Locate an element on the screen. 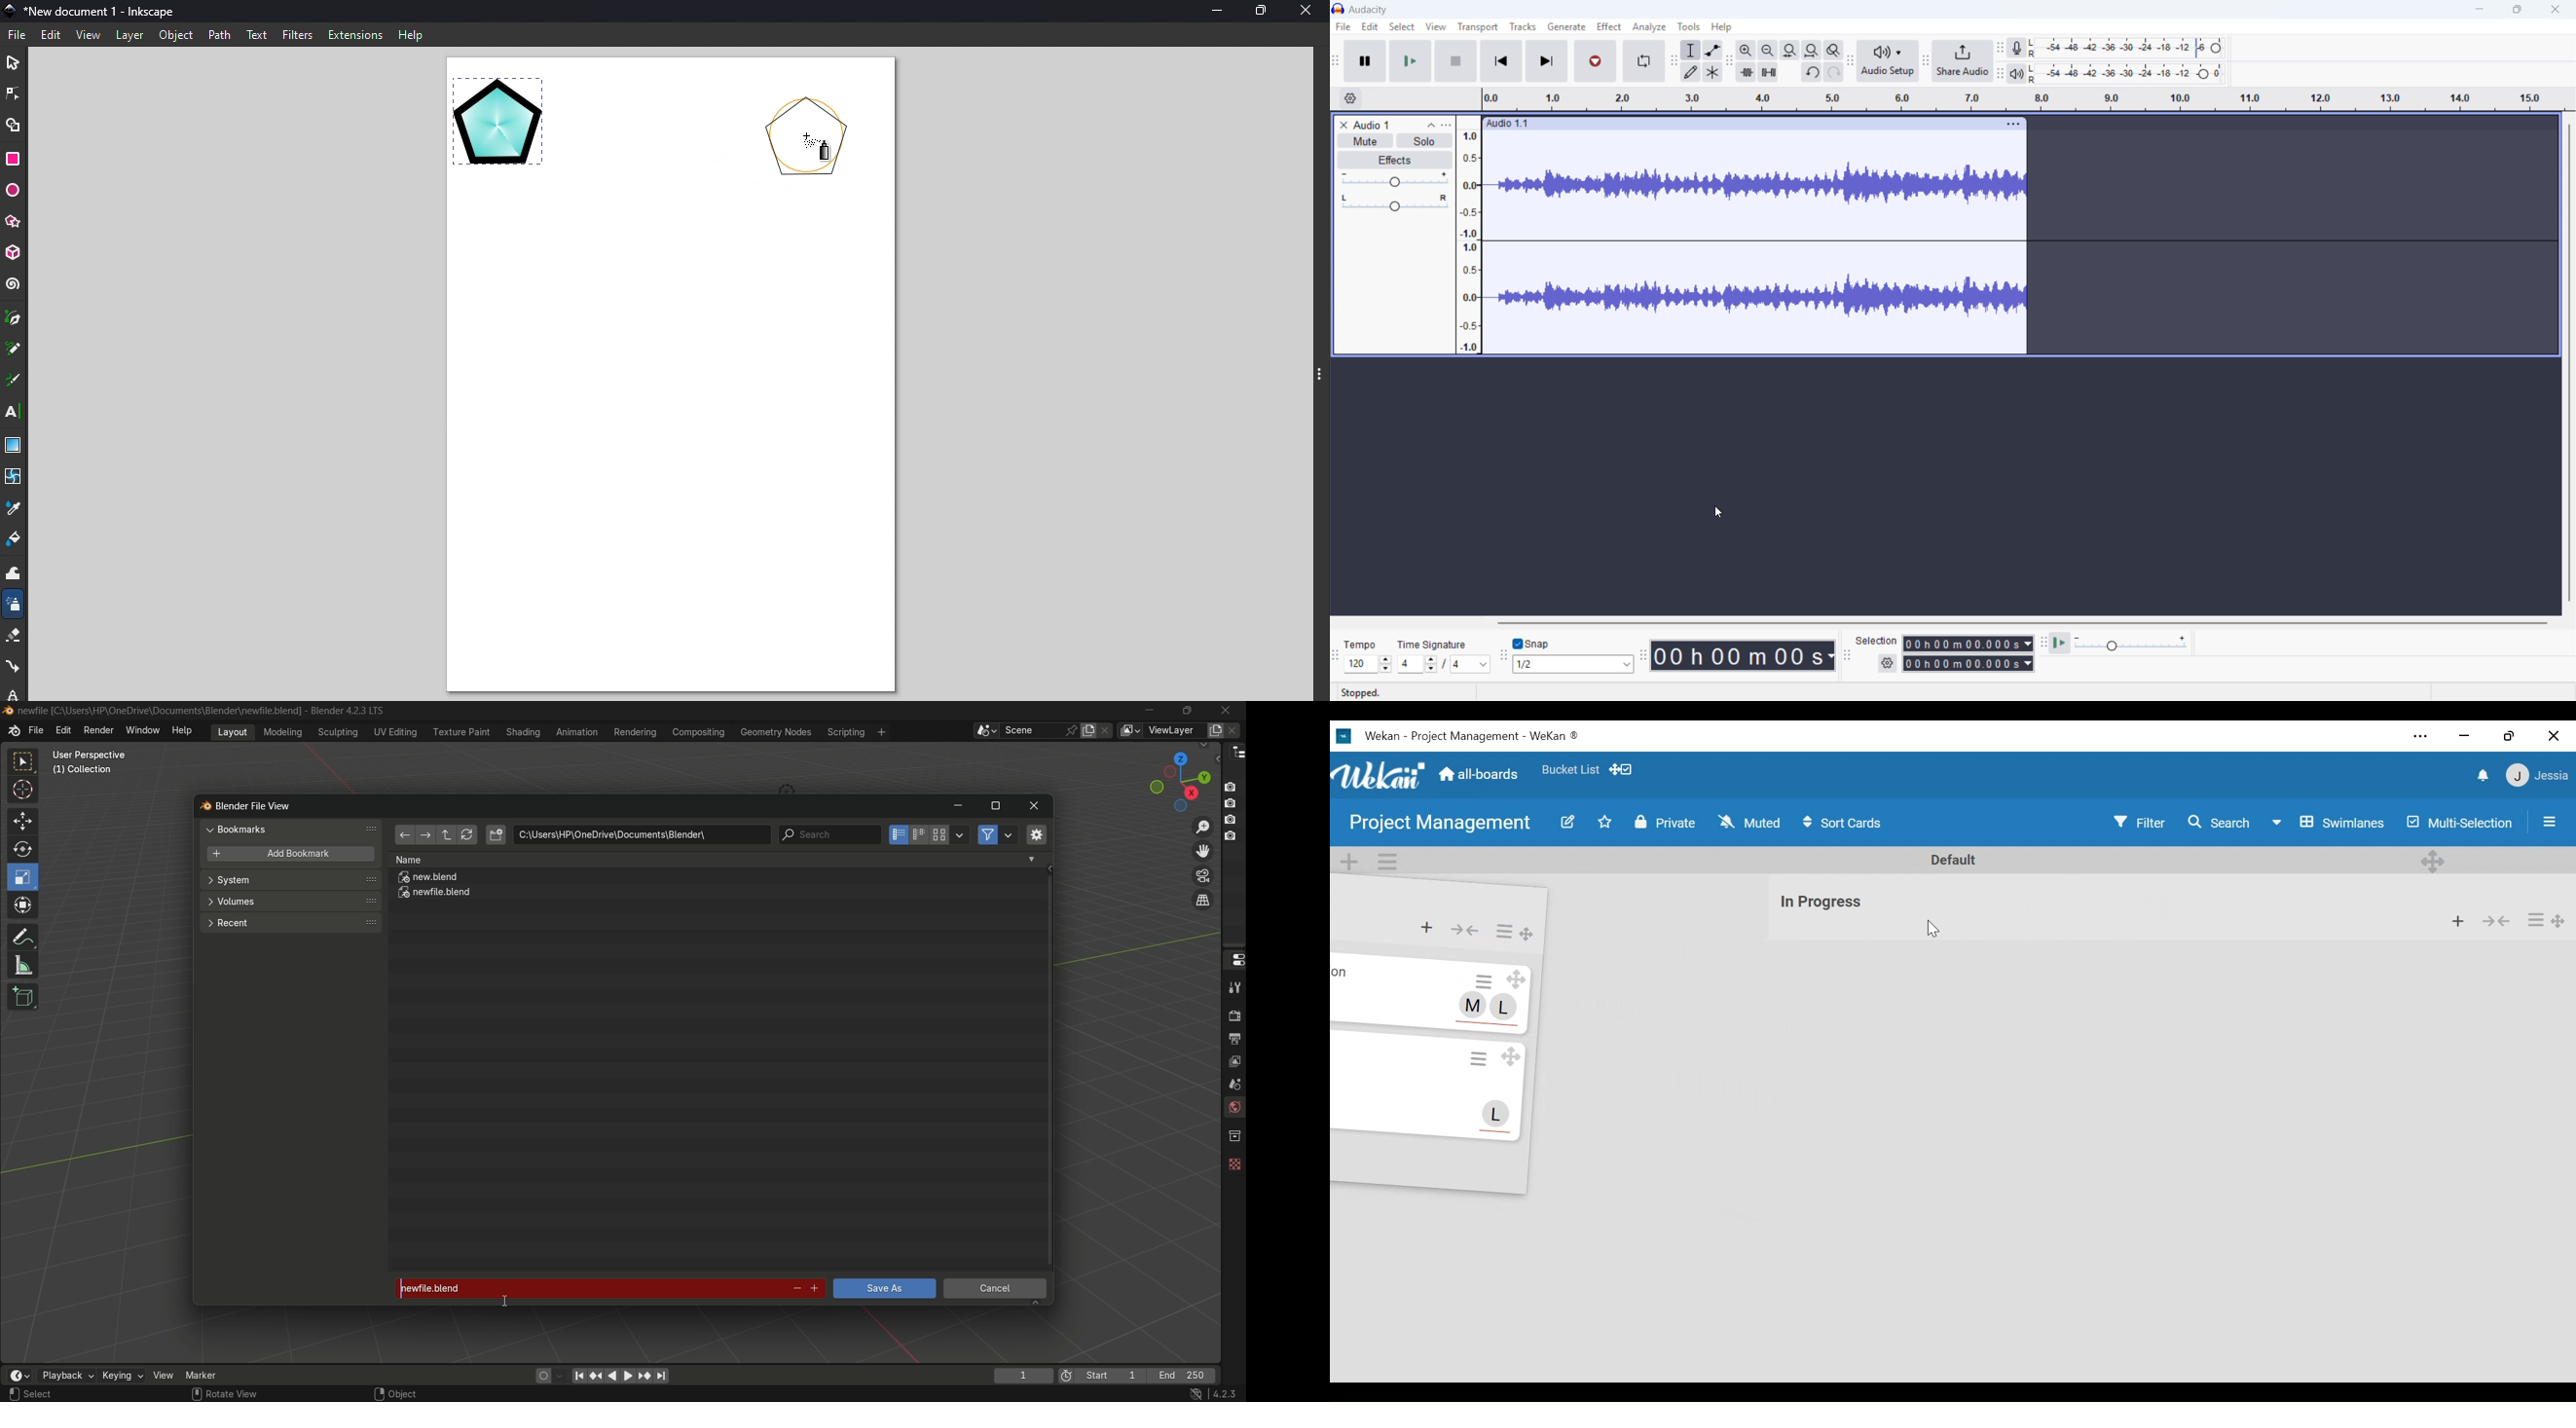 Image resolution: width=2576 pixels, height=1428 pixels. display settings is located at coordinates (960, 833).